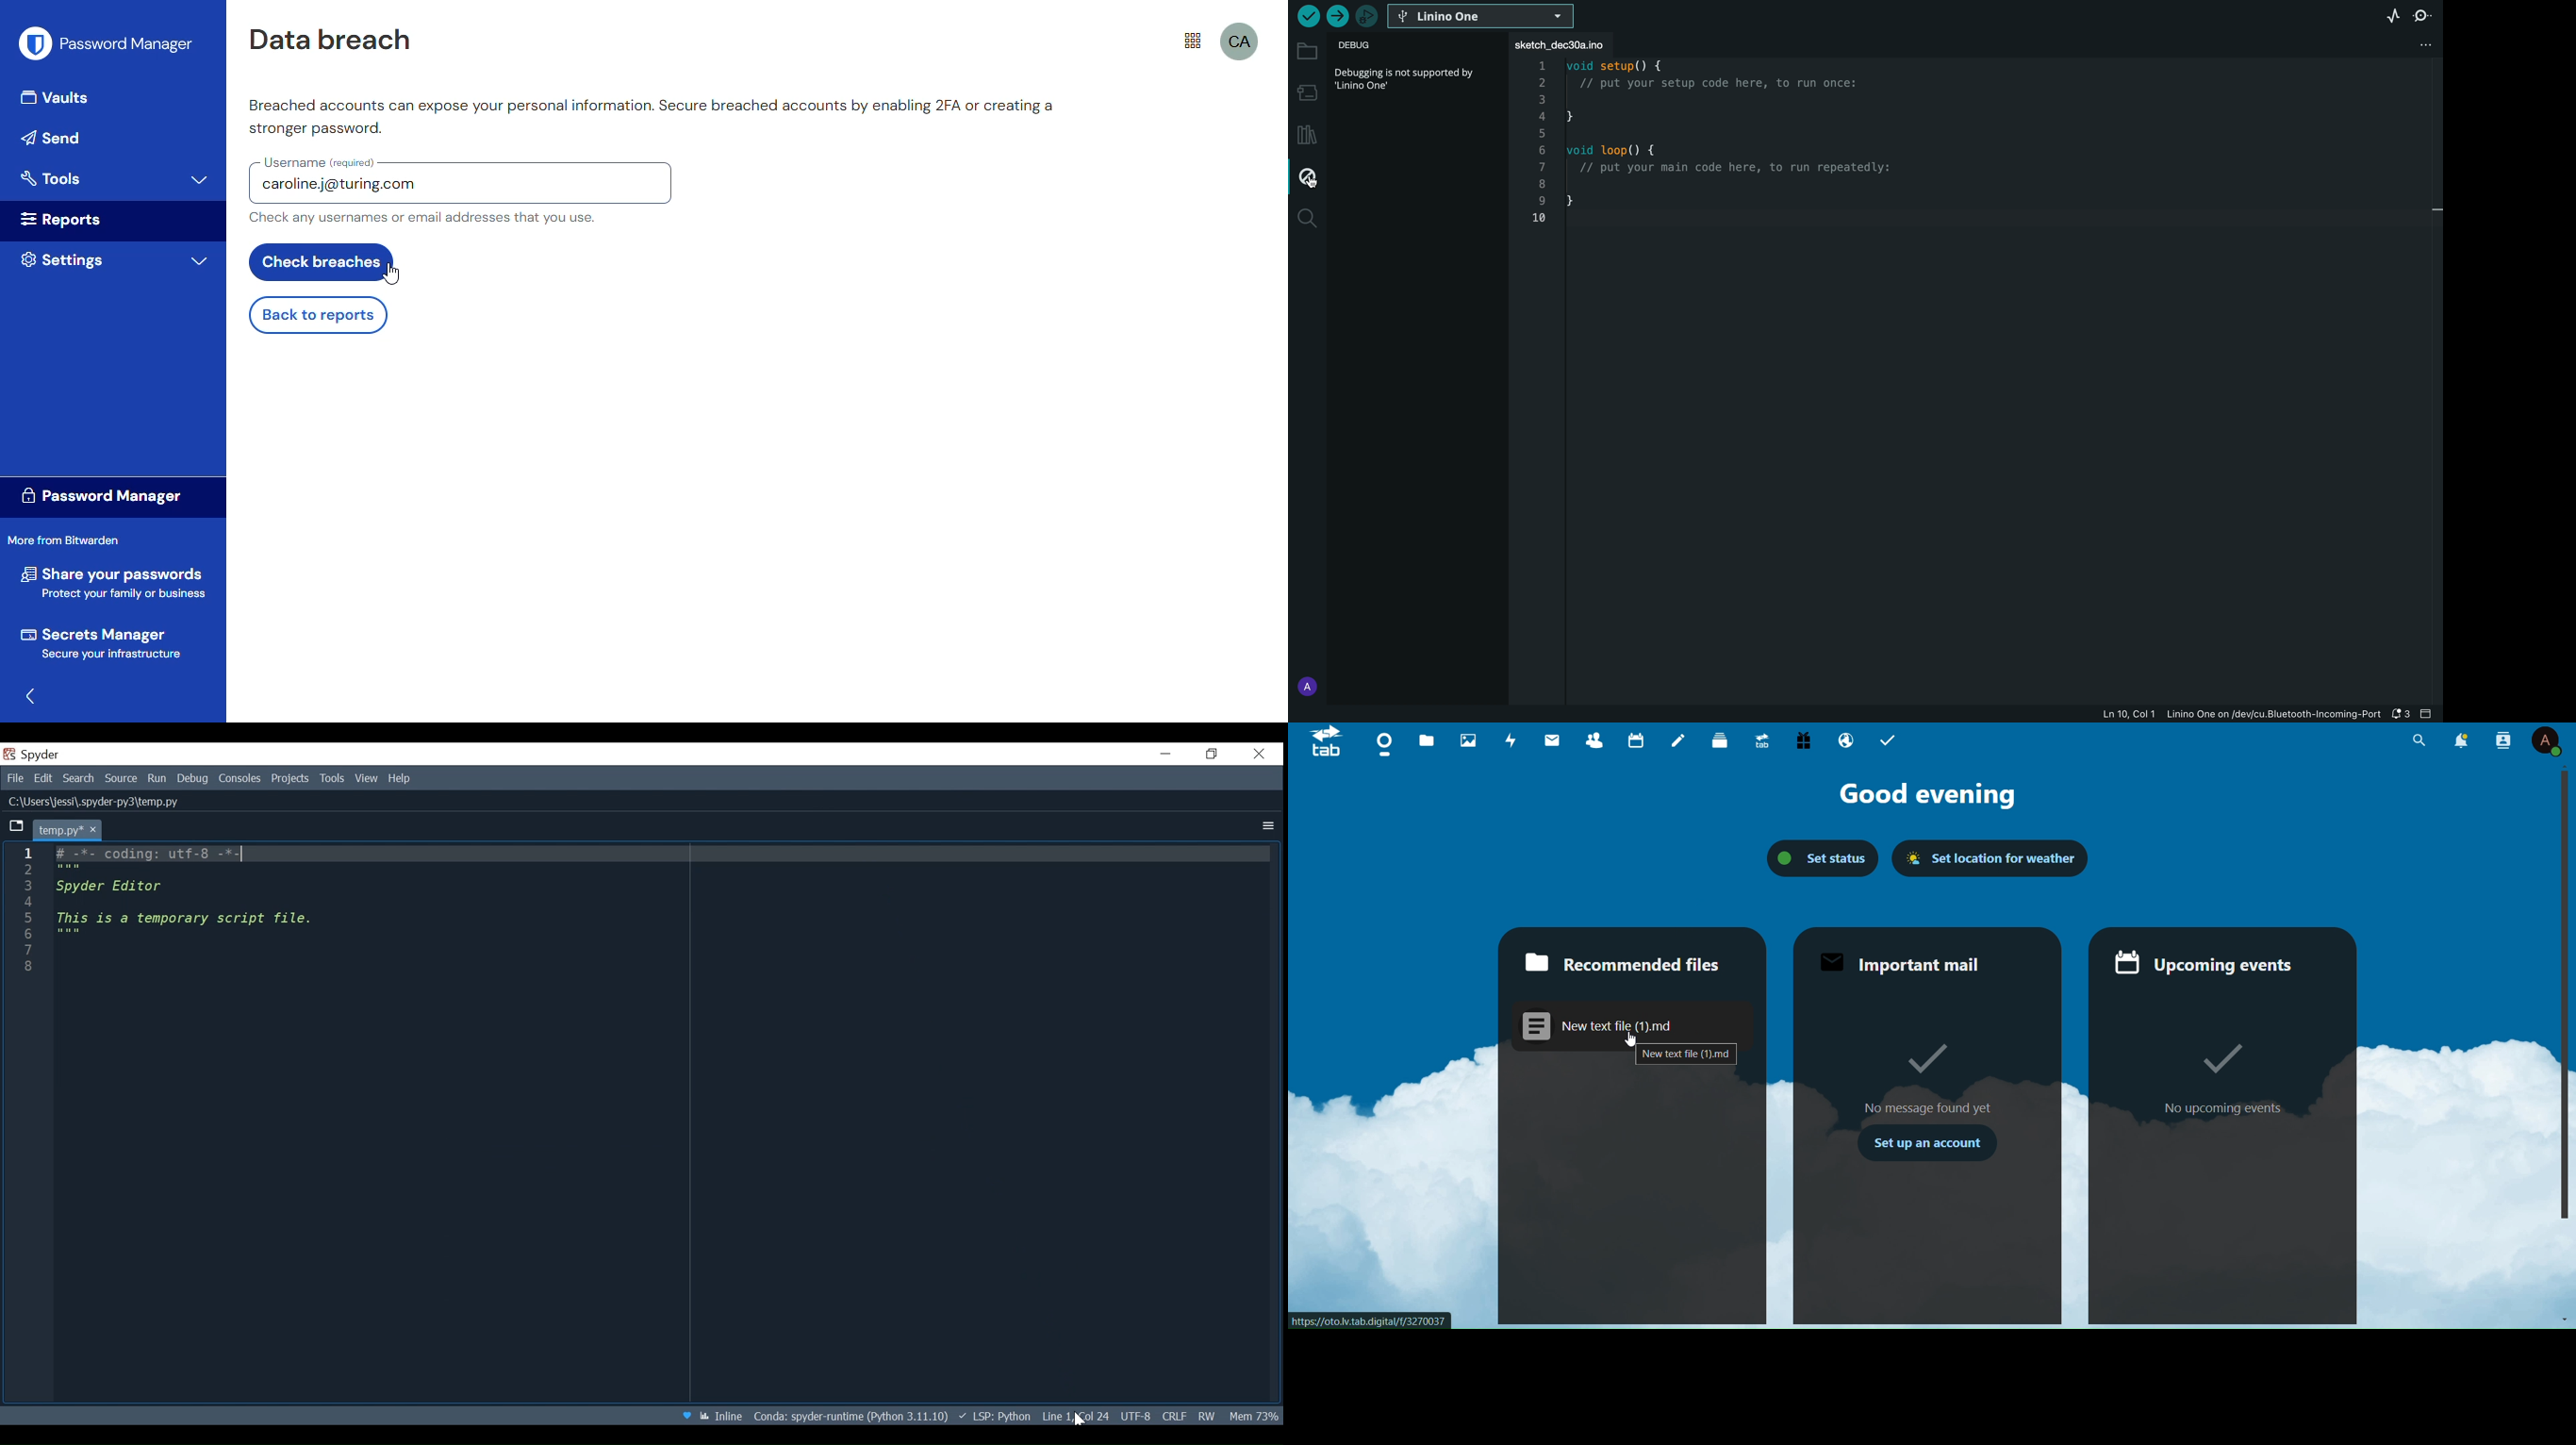 This screenshot has width=2576, height=1456. What do you see at coordinates (78, 778) in the screenshot?
I see `Search` at bounding box center [78, 778].